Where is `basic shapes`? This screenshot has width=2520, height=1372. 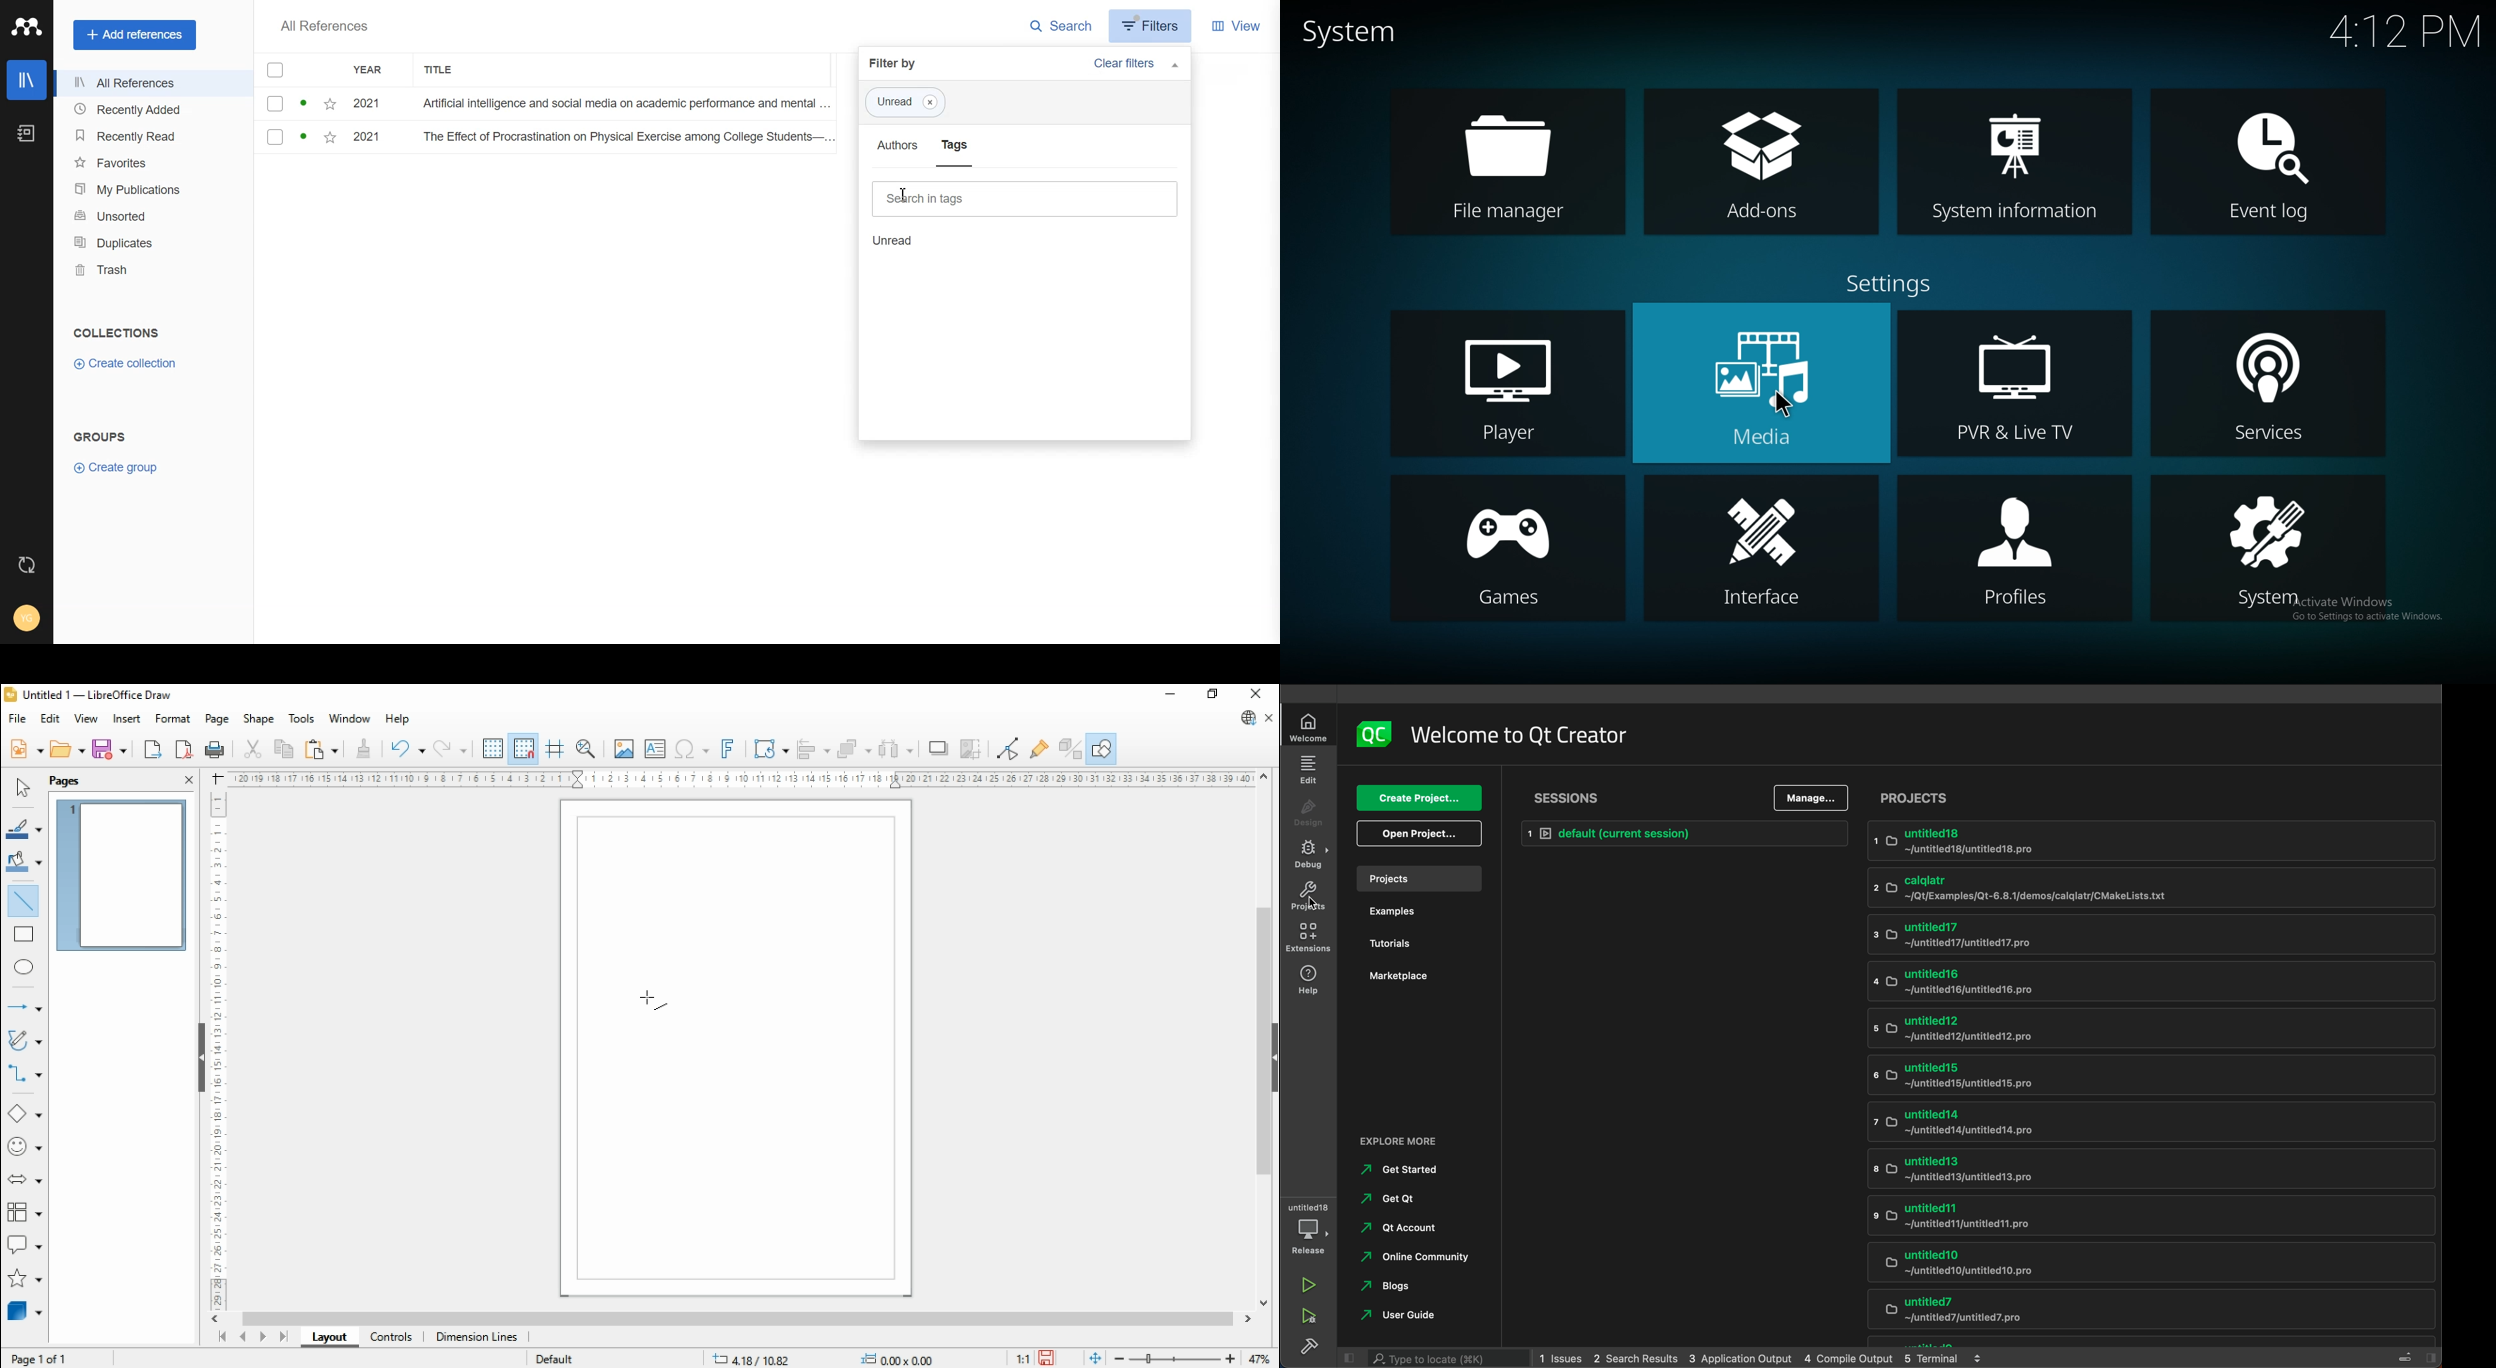
basic shapes is located at coordinates (24, 1114).